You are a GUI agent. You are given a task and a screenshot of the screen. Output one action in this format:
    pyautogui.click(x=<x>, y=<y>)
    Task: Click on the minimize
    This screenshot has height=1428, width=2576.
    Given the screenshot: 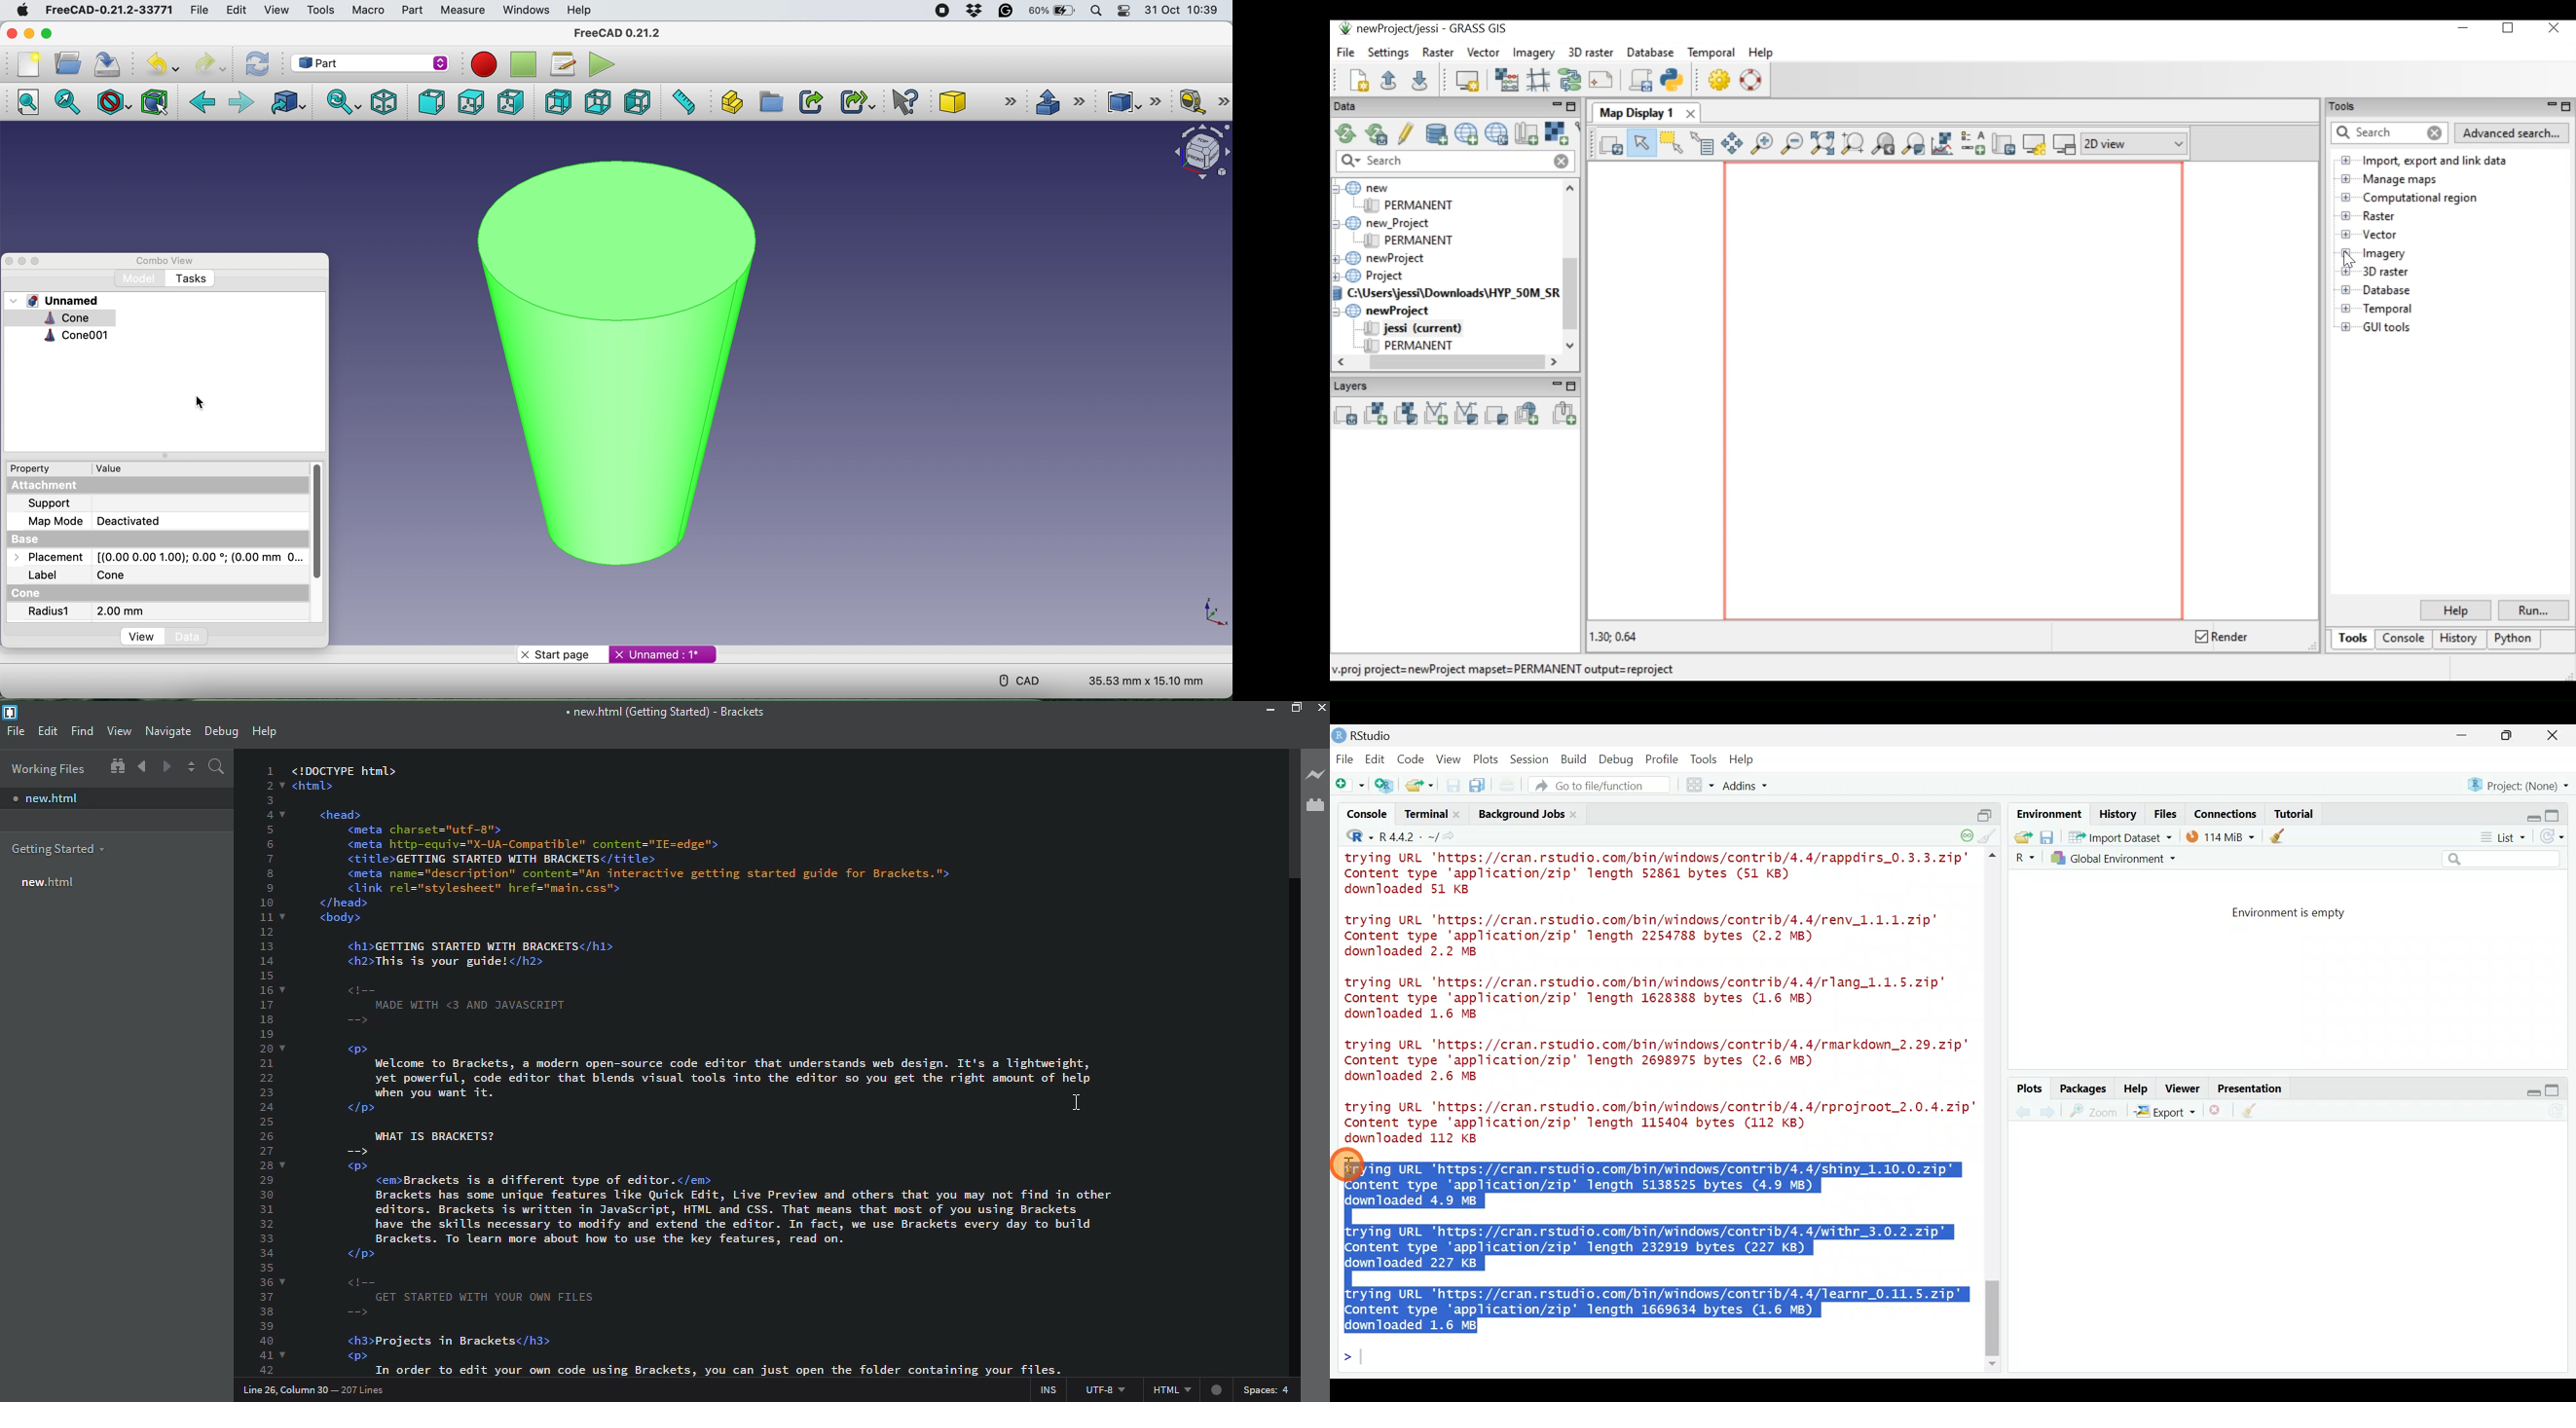 What is the action you would take?
    pyautogui.click(x=1254, y=709)
    